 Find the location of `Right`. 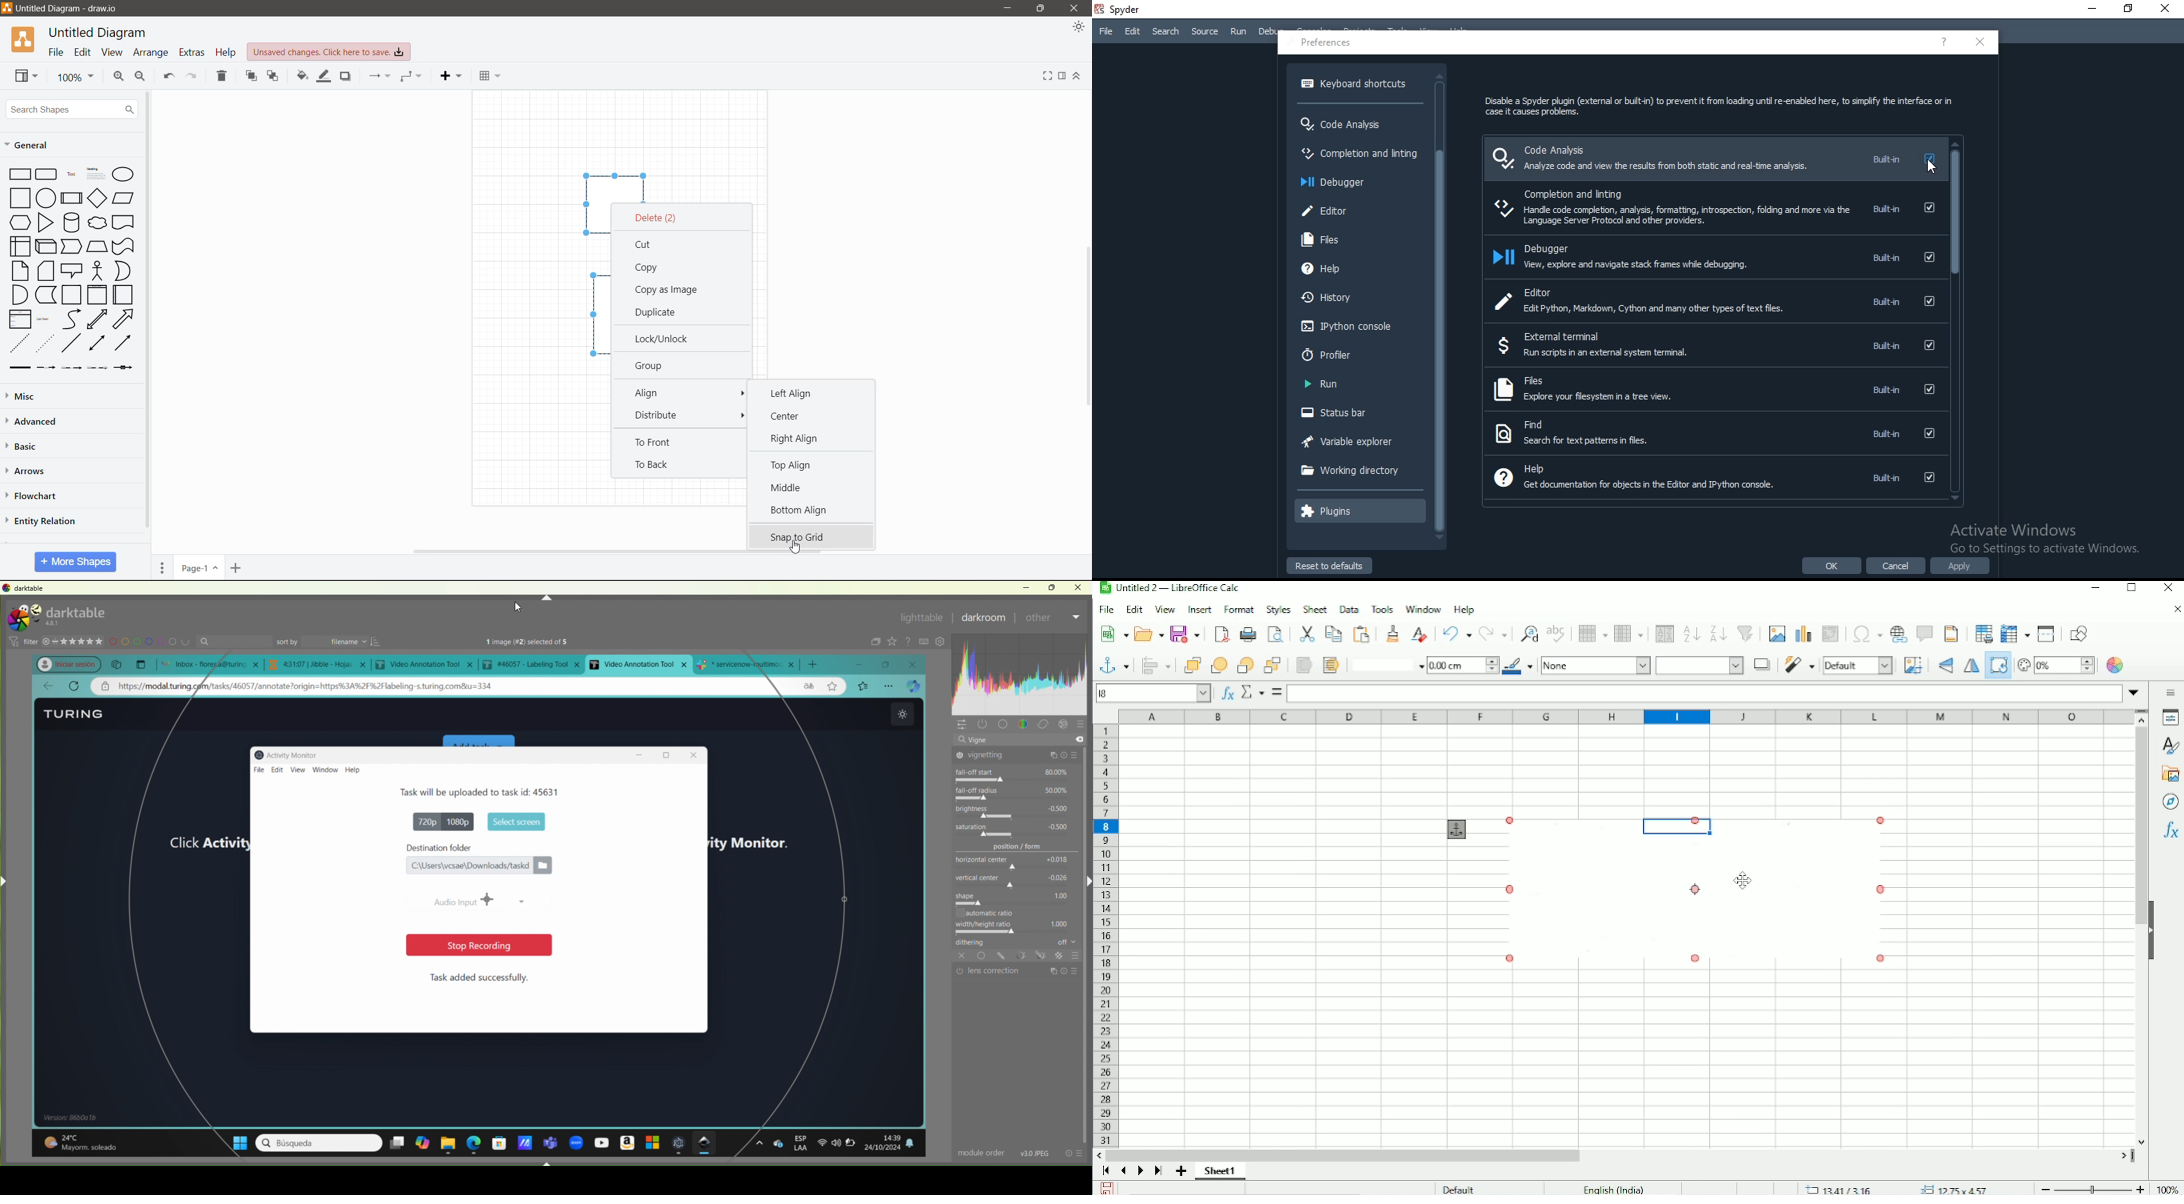

Right is located at coordinates (1085, 881).